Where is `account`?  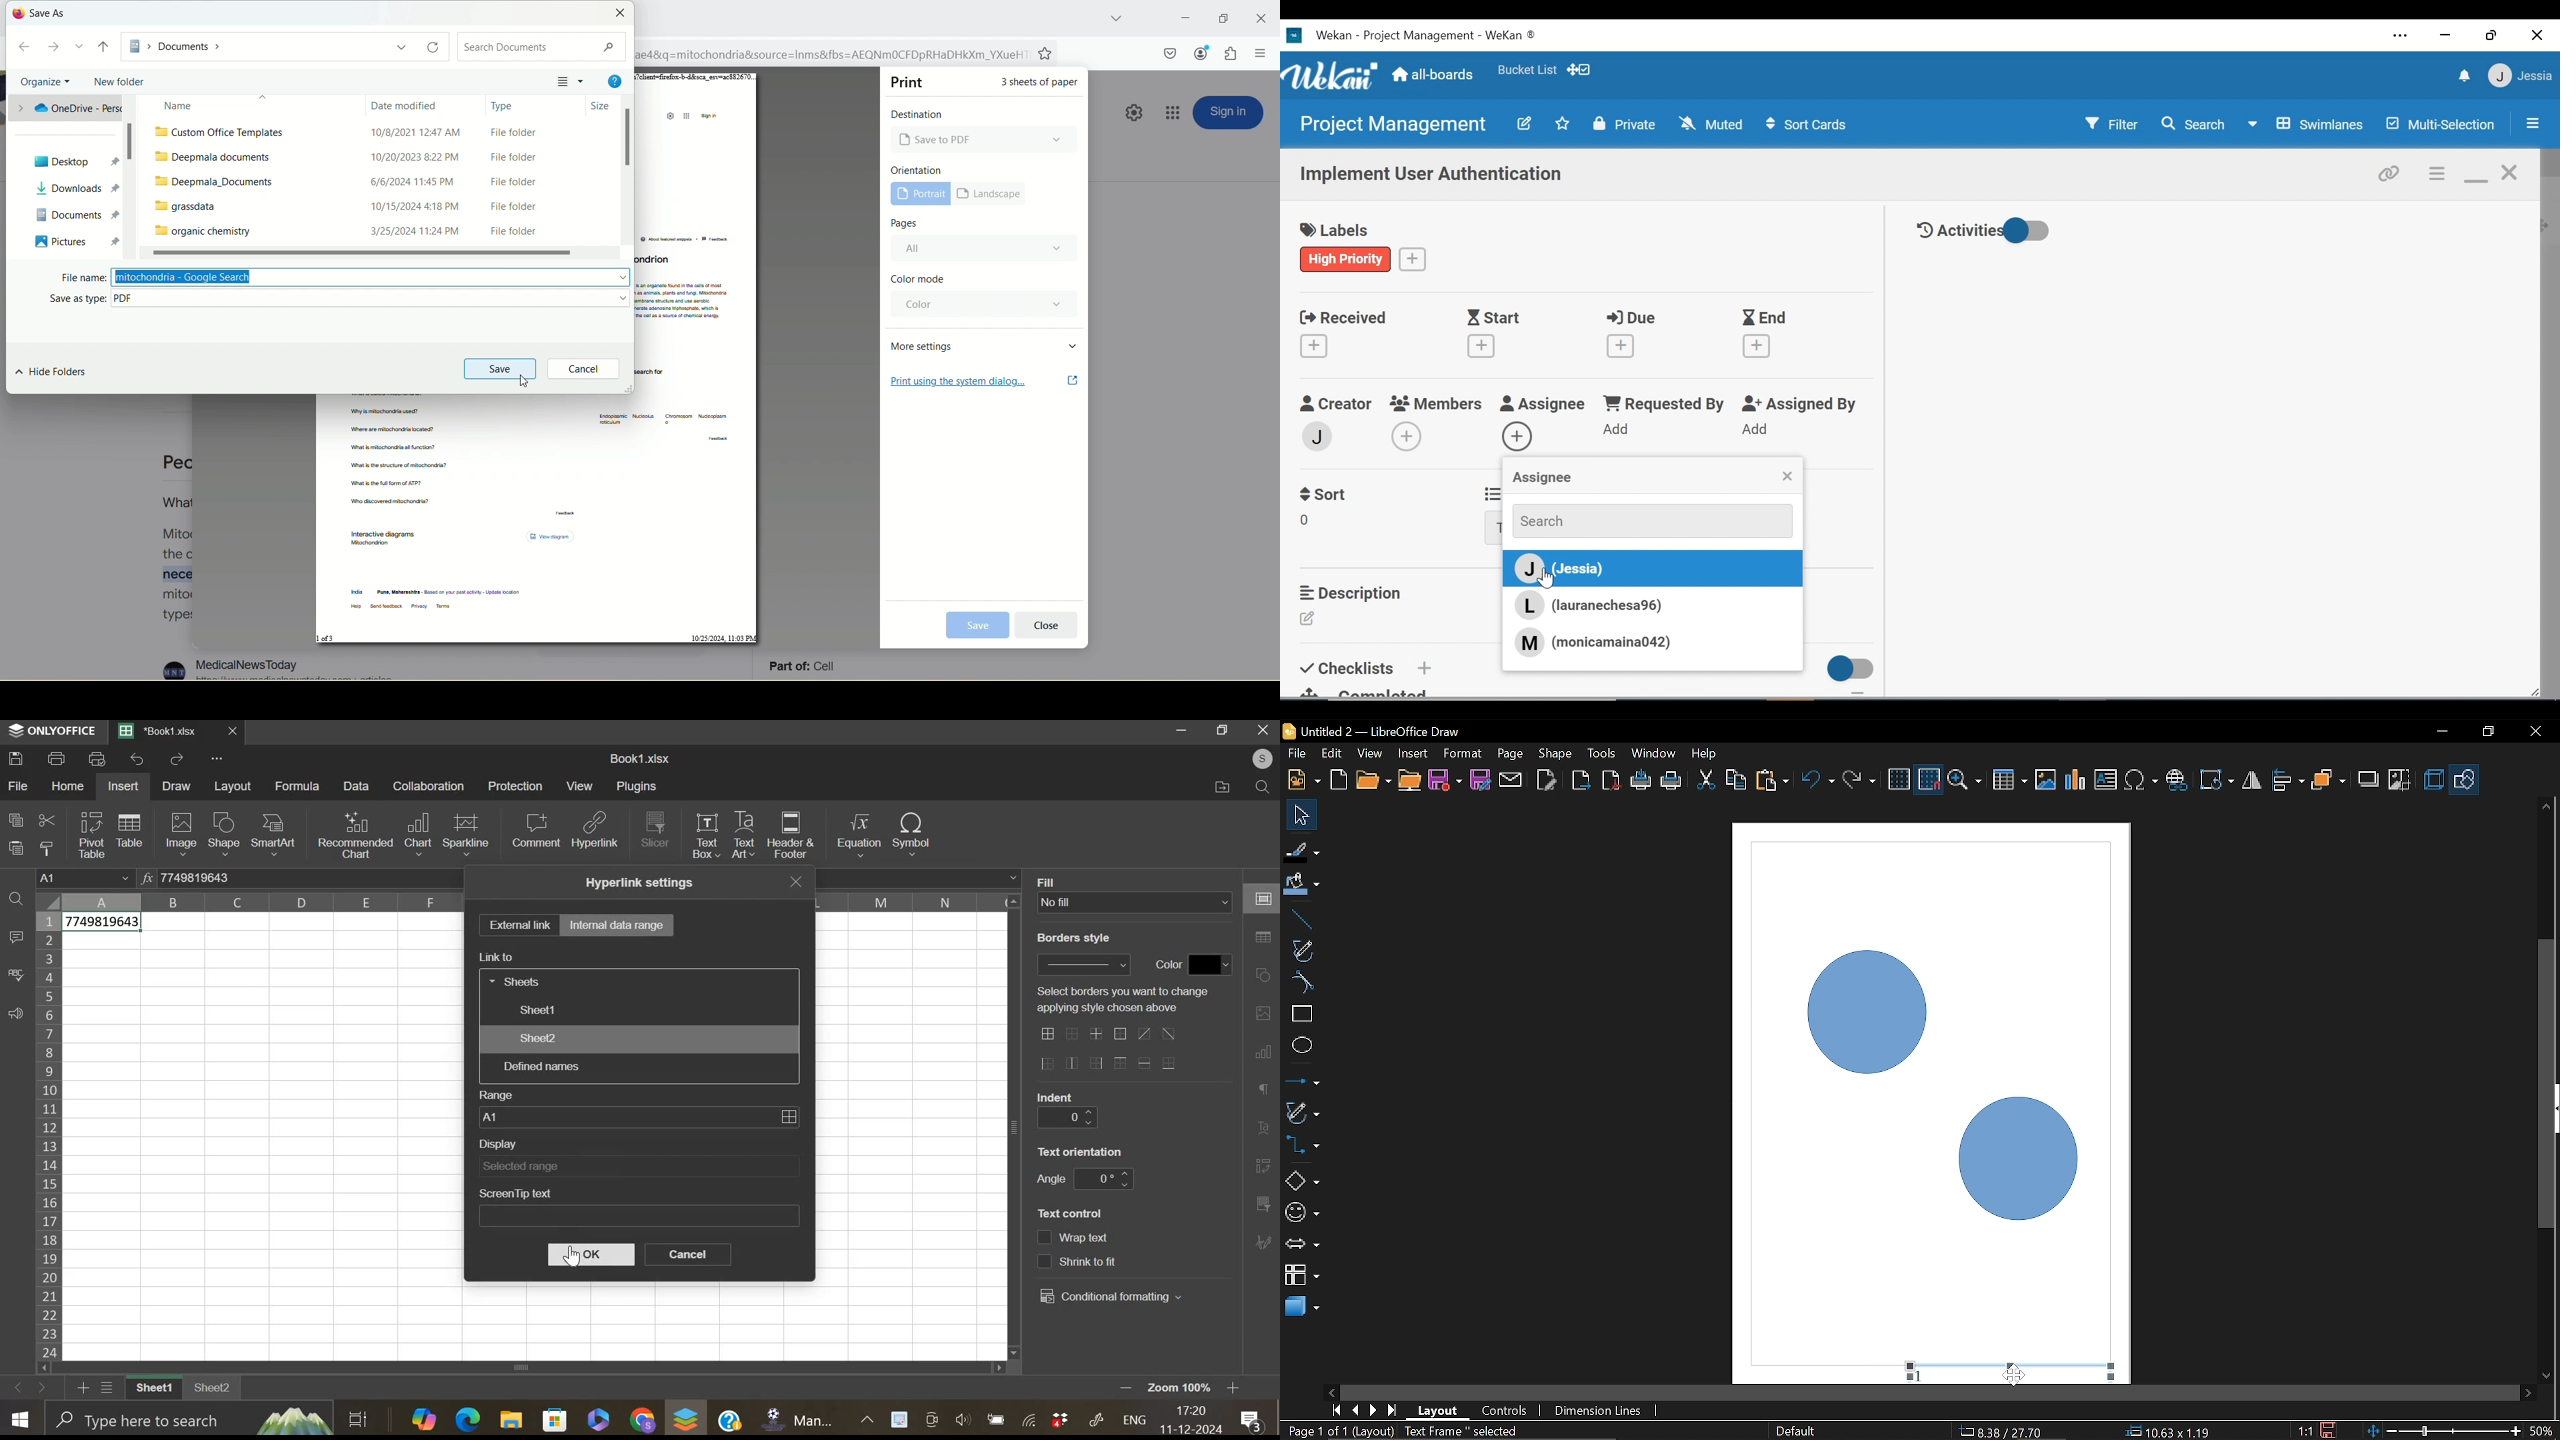
account is located at coordinates (1198, 51).